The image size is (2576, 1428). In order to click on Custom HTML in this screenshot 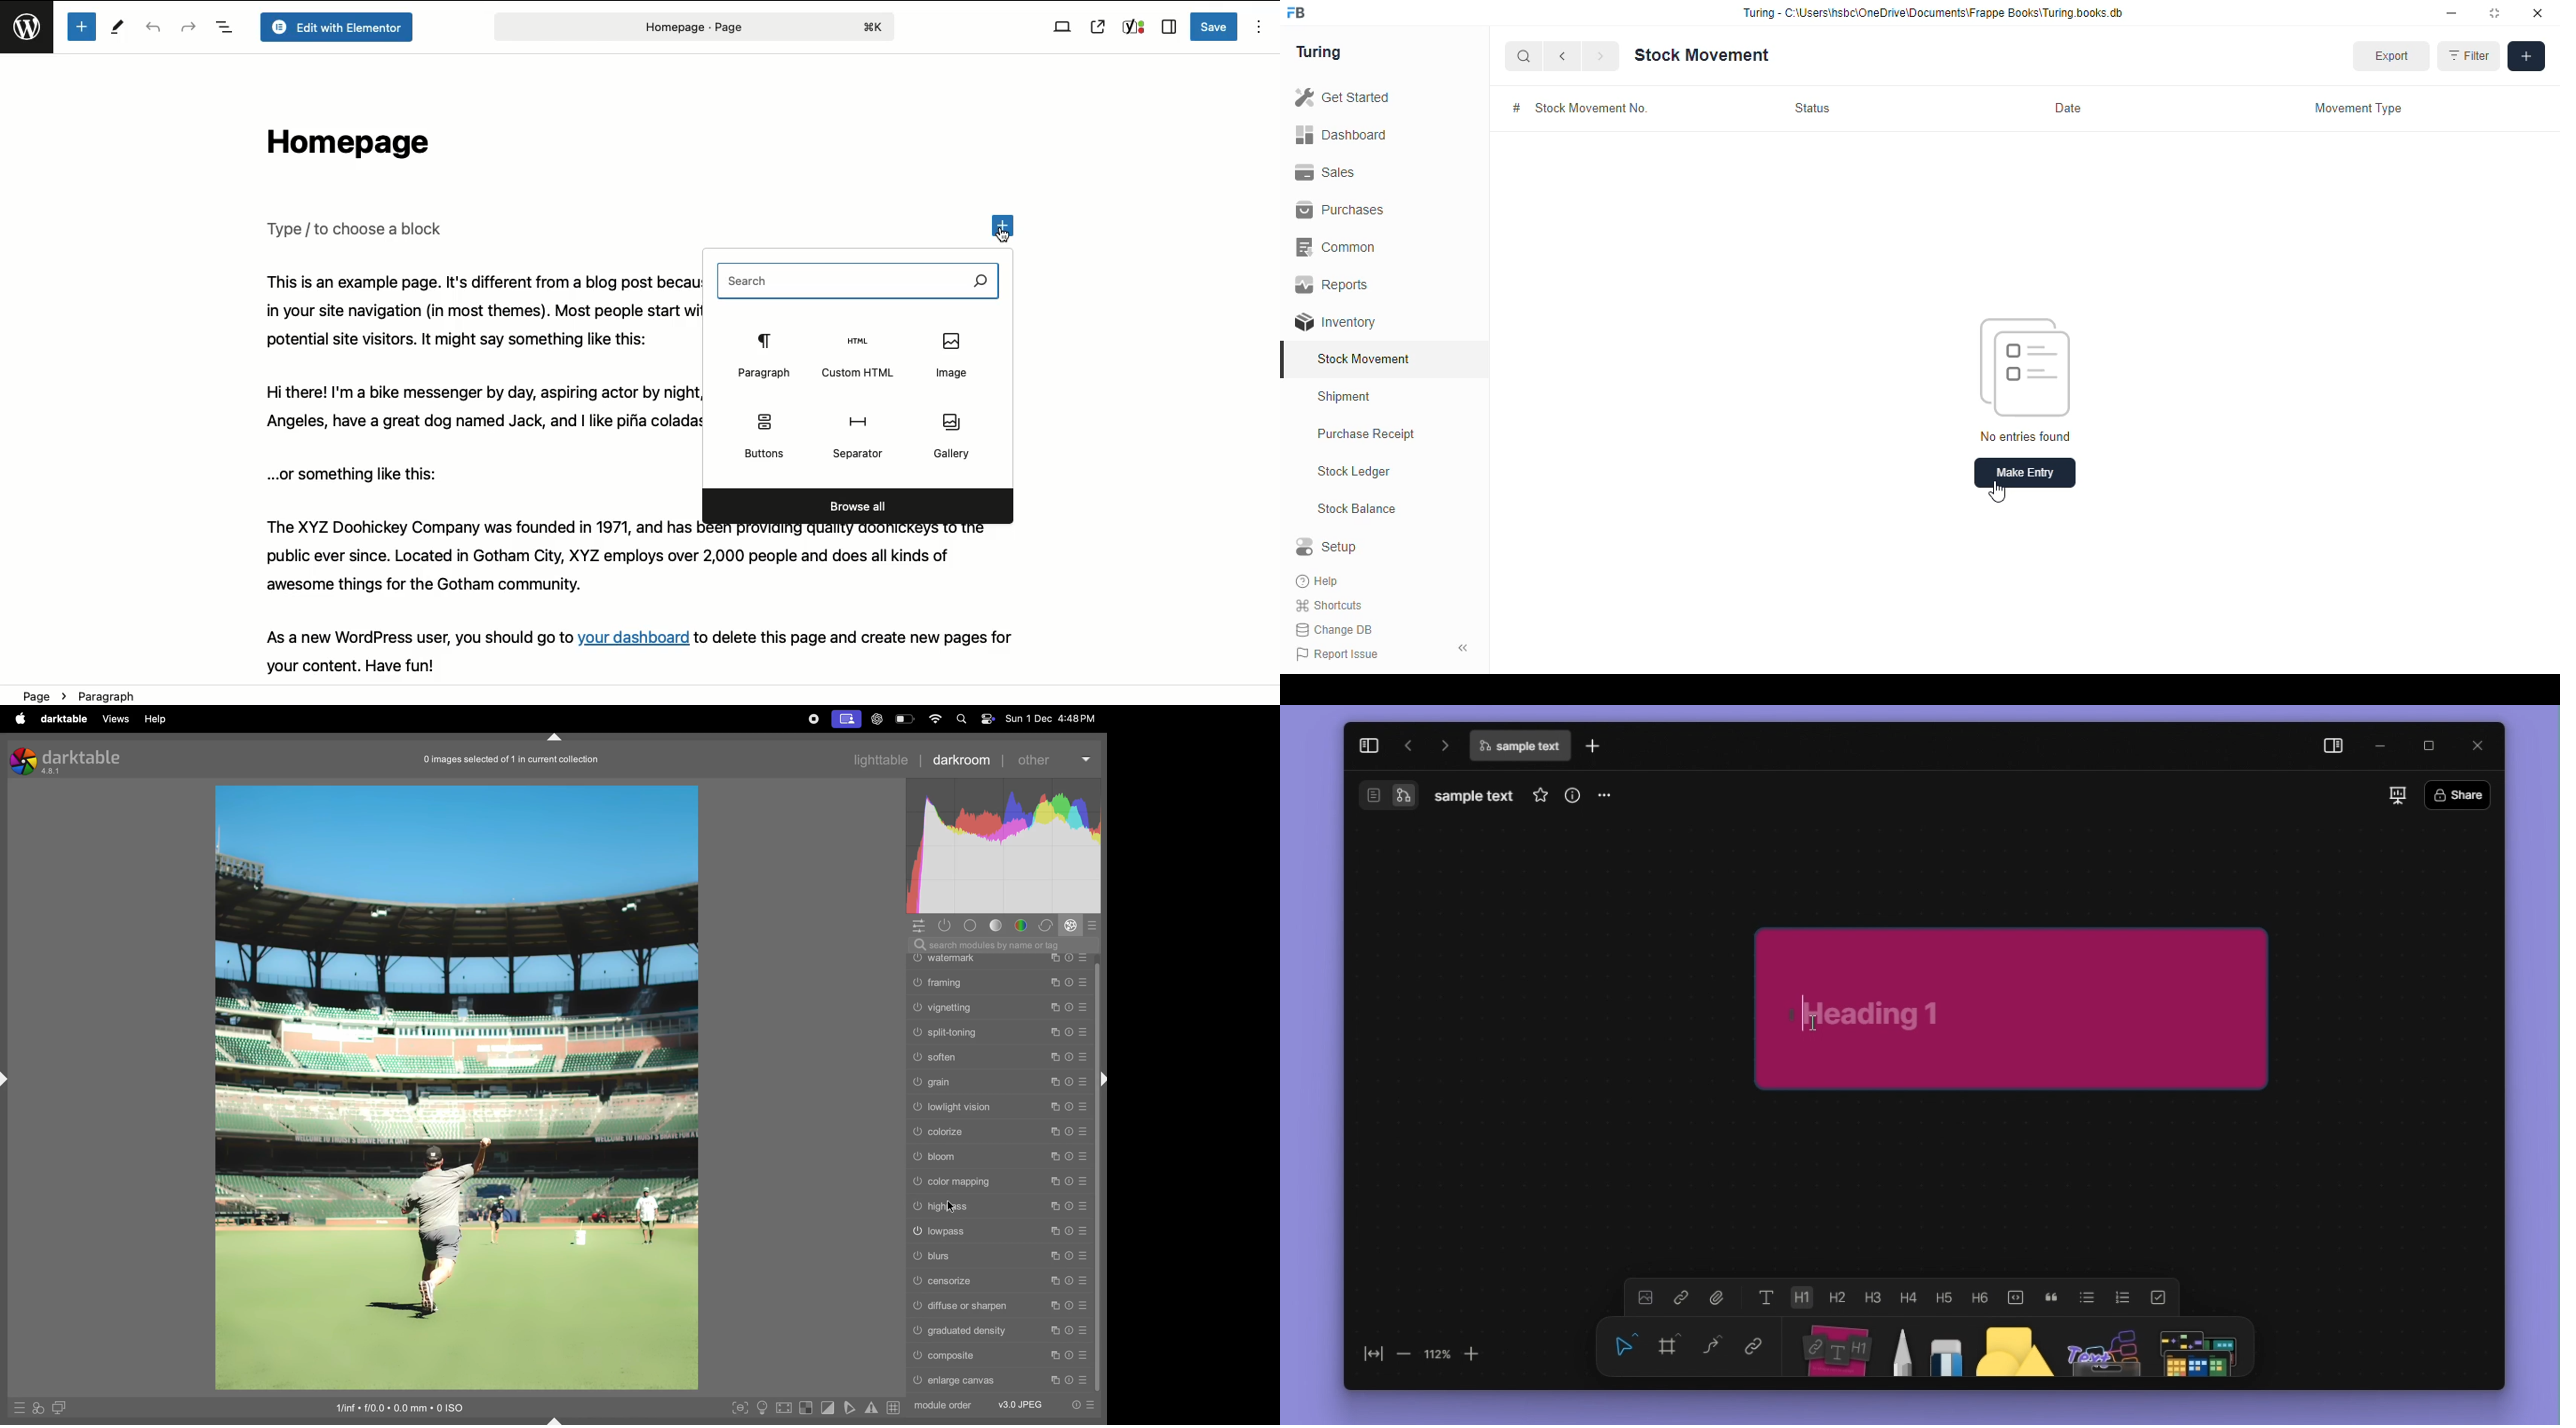, I will do `click(858, 356)`.